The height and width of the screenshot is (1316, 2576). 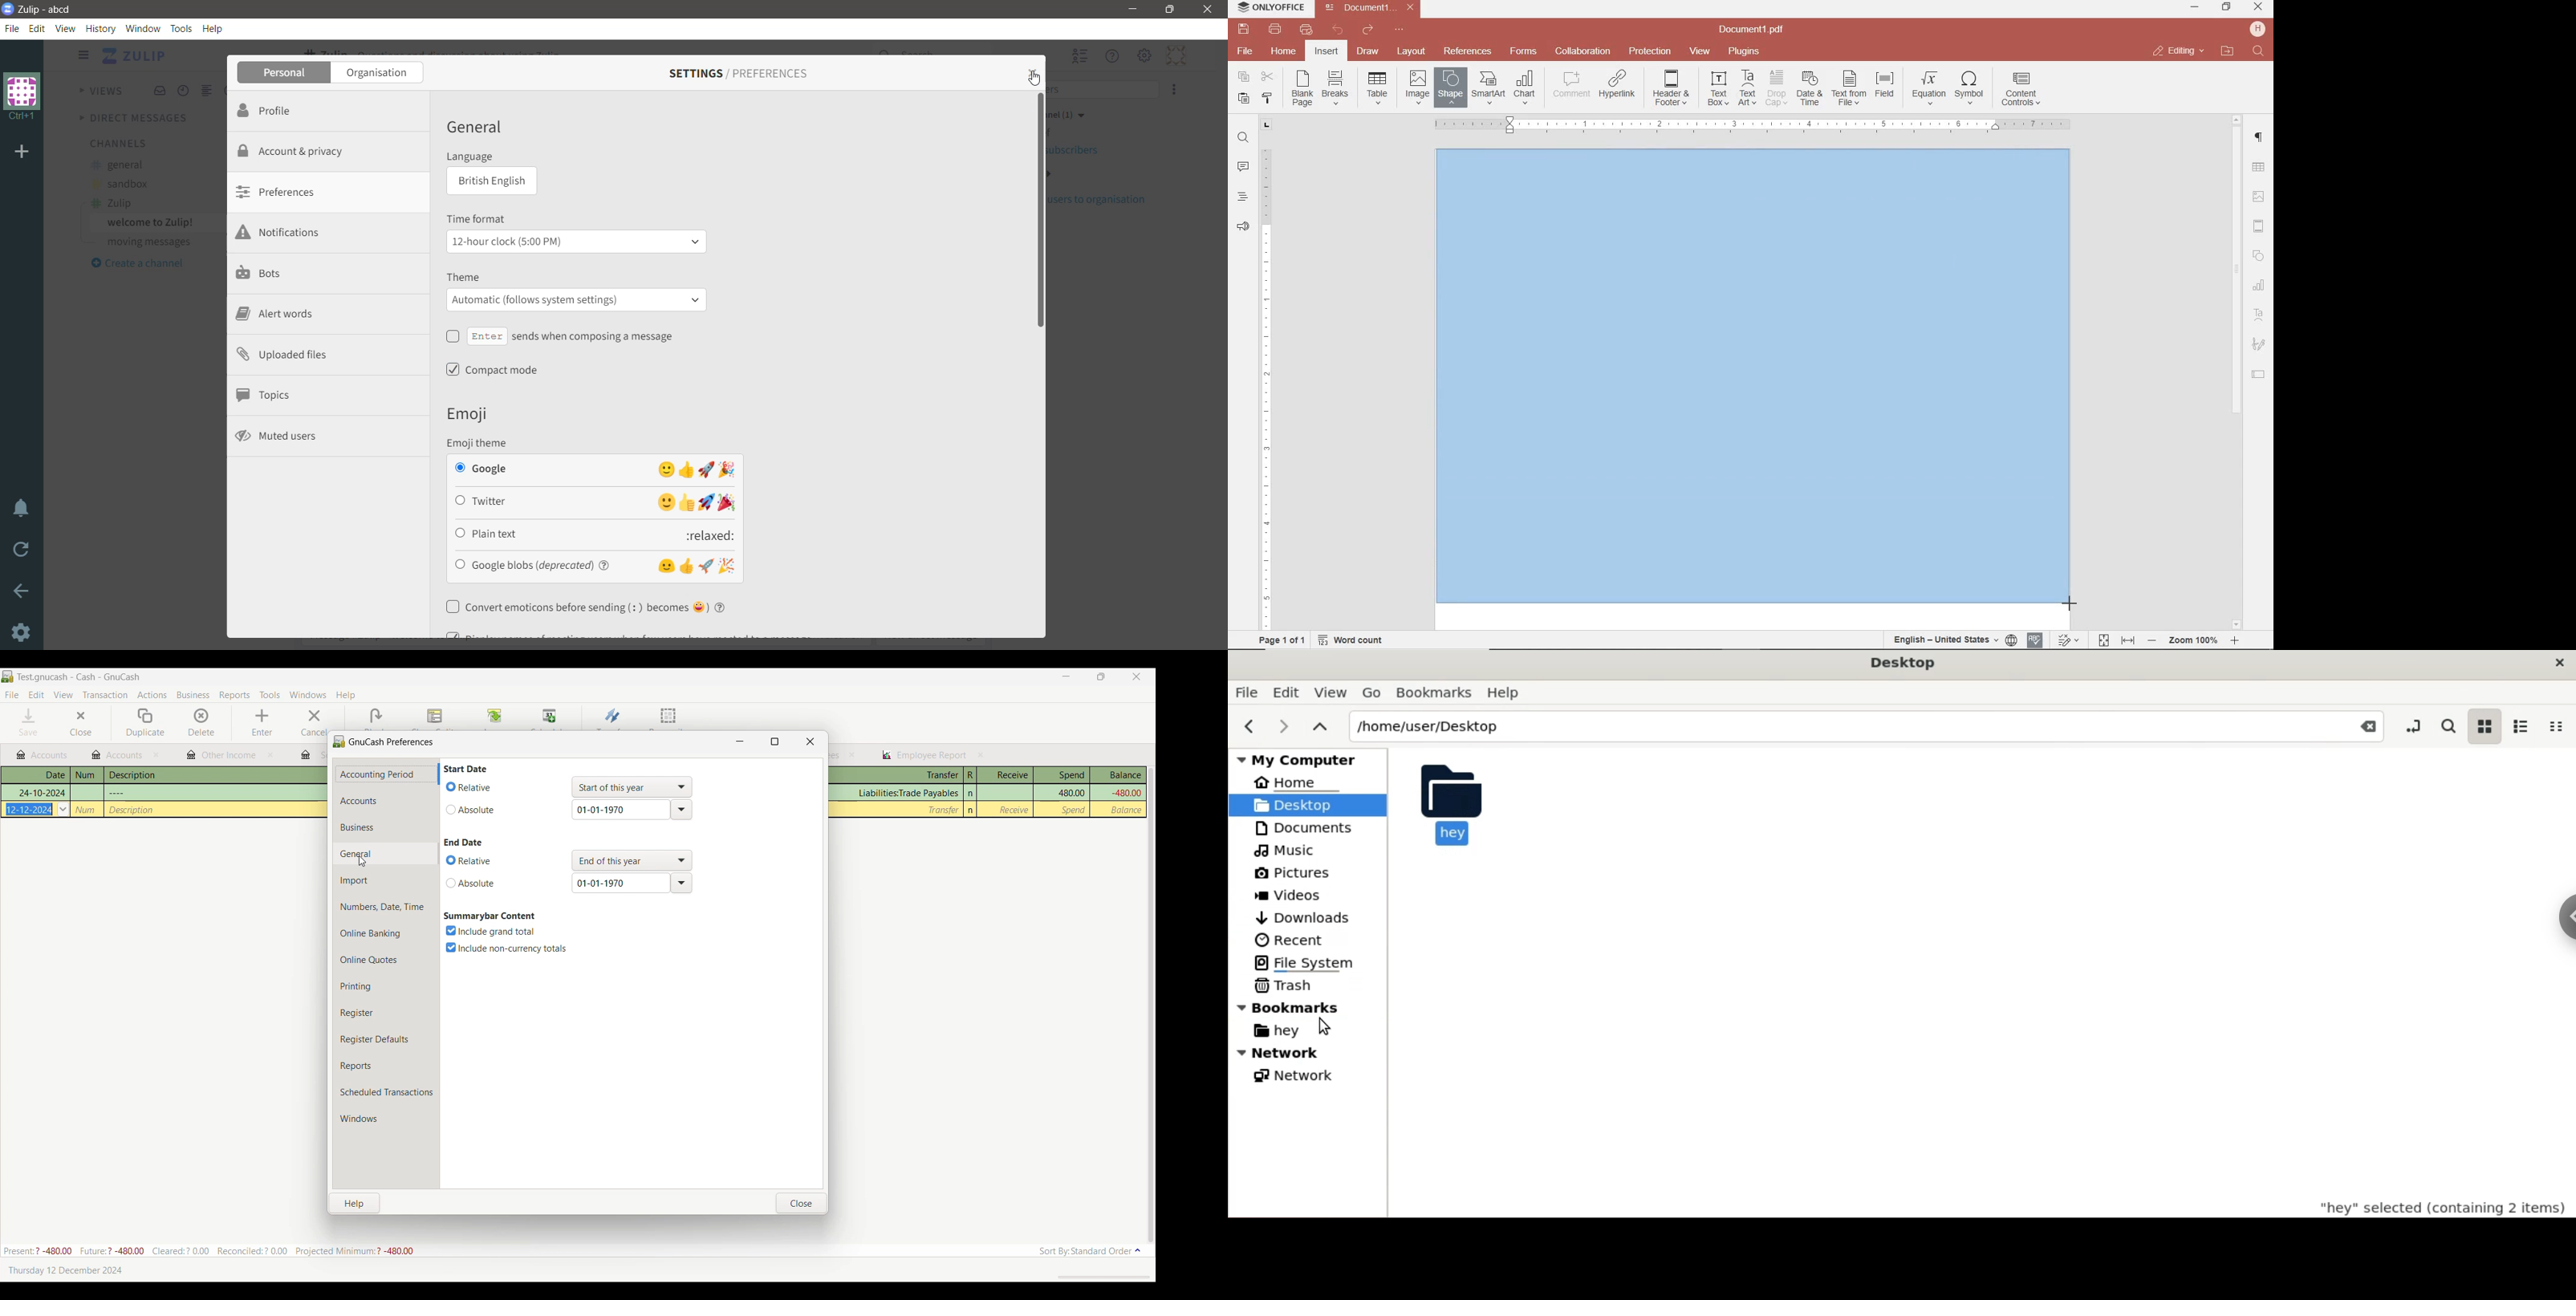 I want to click on /home/user/Desktop, so click(x=1839, y=726).